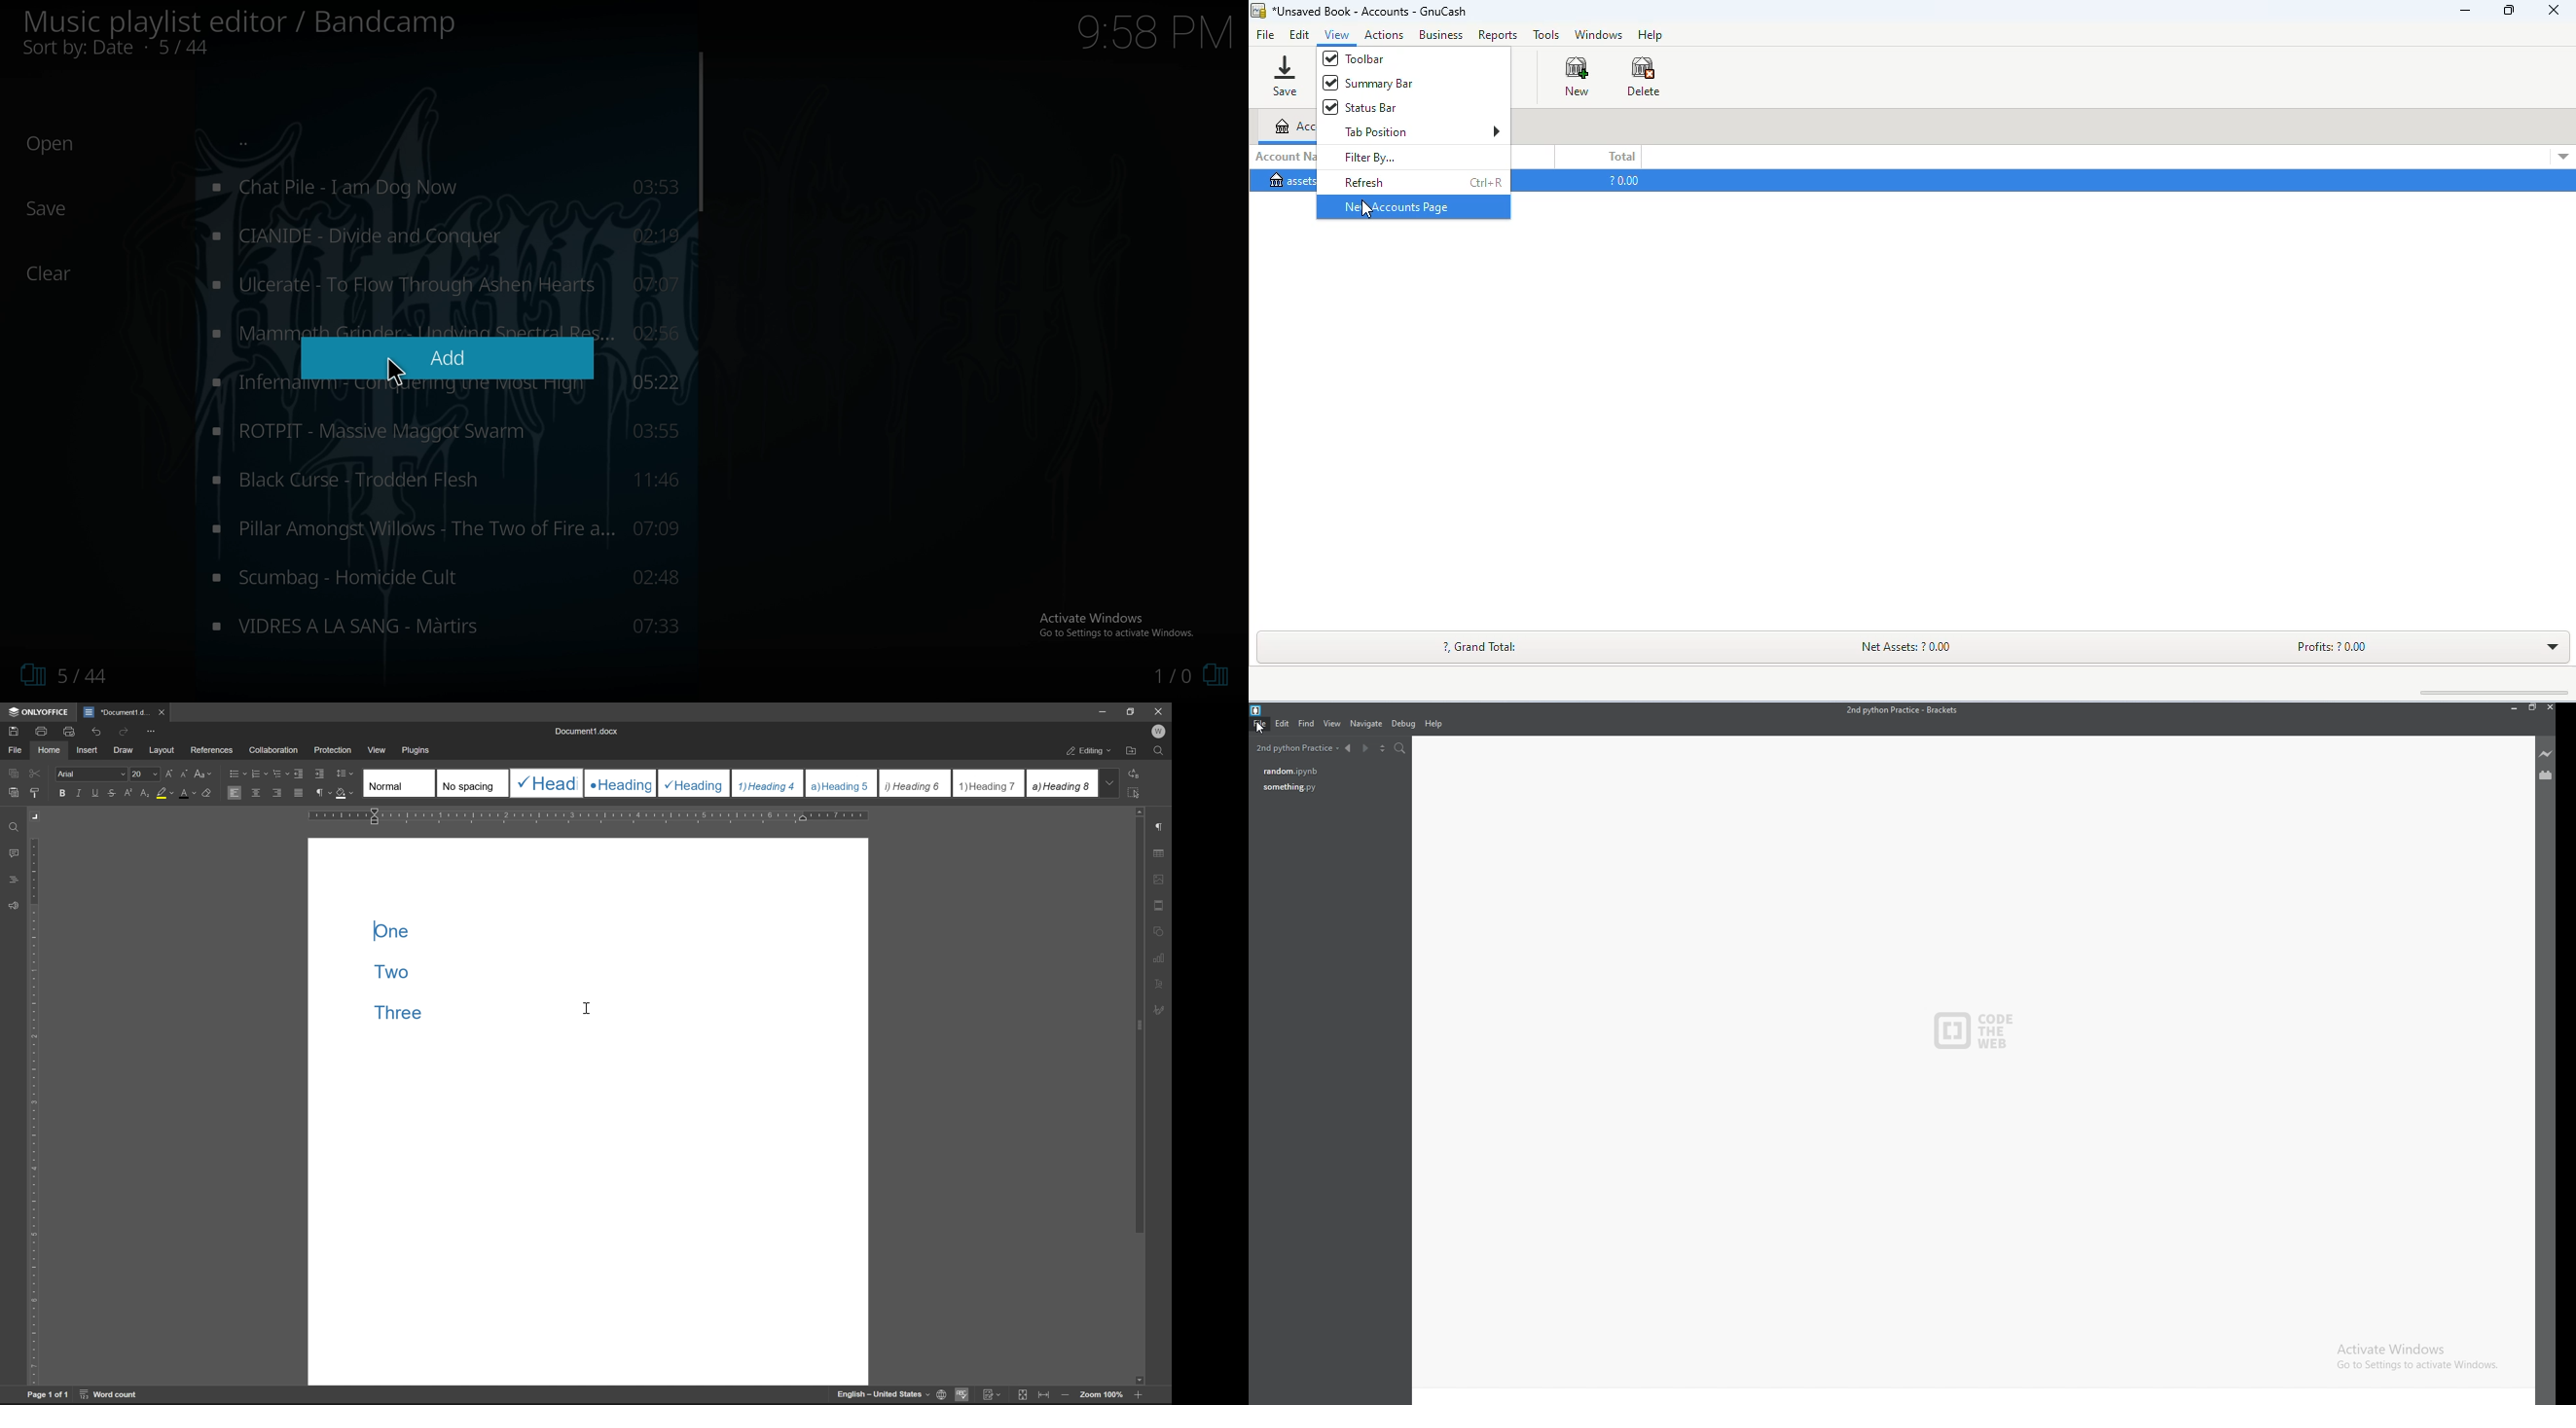 This screenshot has width=2576, height=1428. What do you see at coordinates (15, 828) in the screenshot?
I see `find` at bounding box center [15, 828].